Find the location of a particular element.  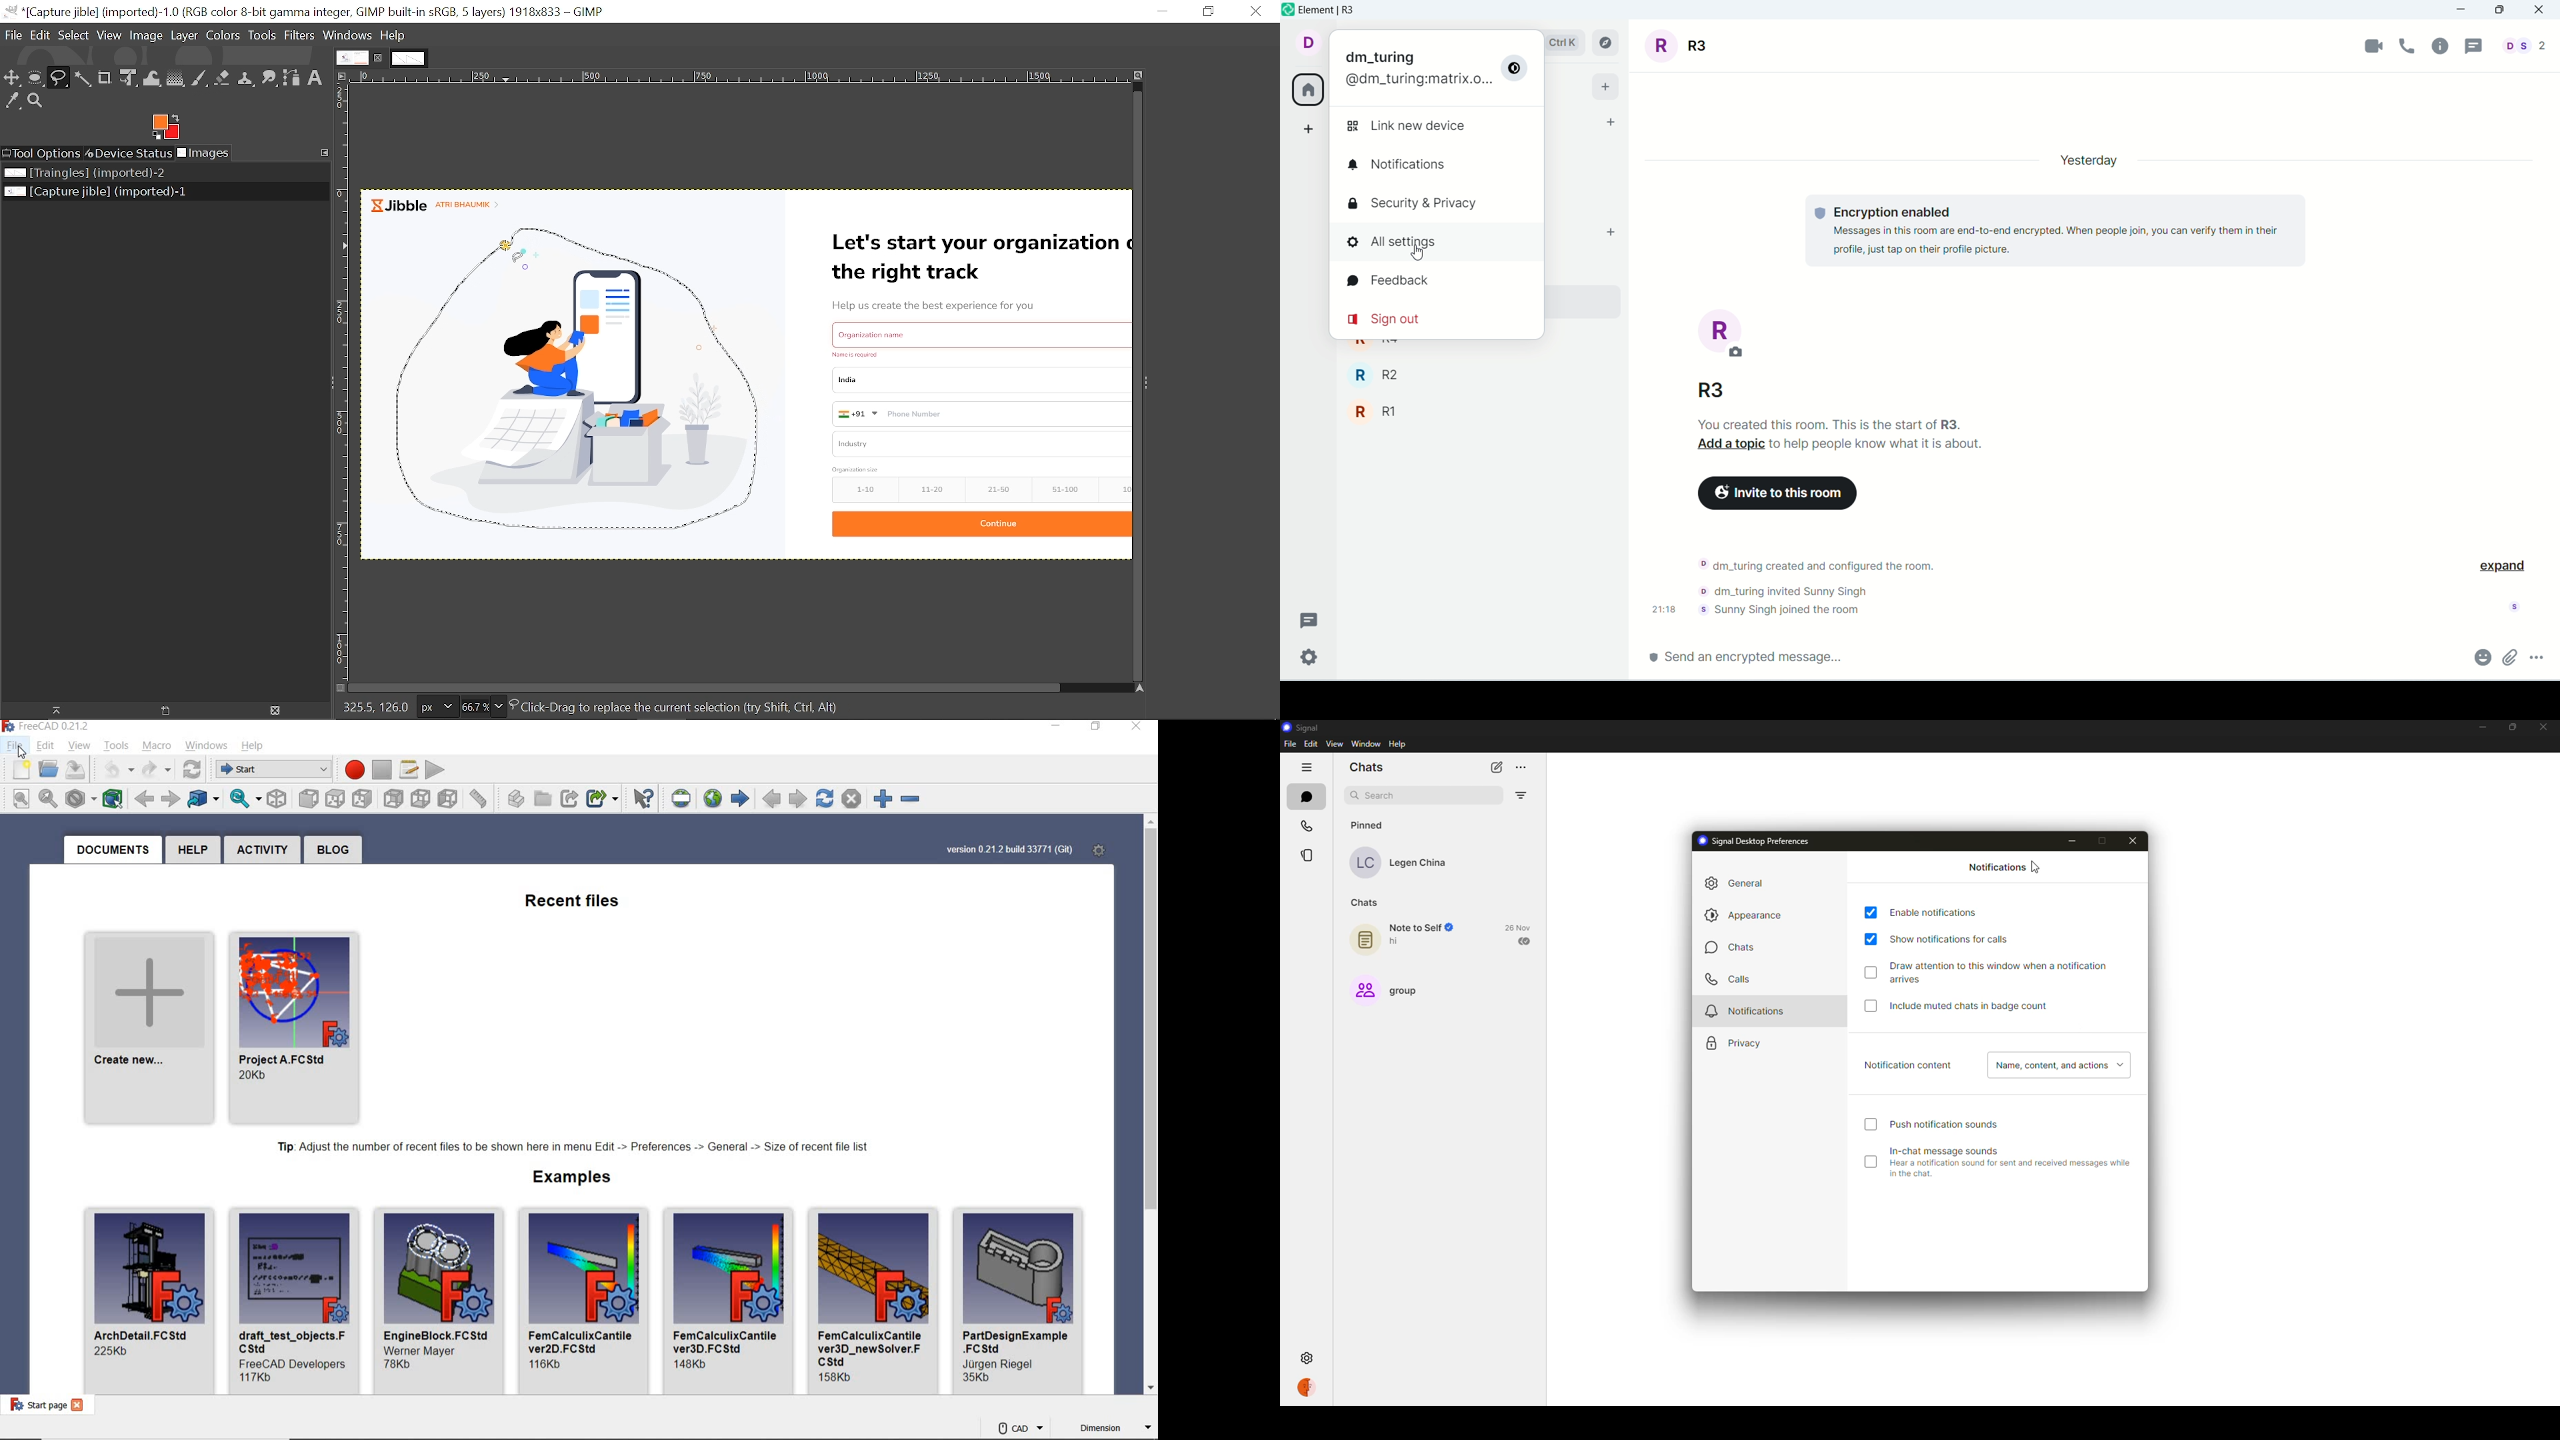

minimize is located at coordinates (2466, 10).